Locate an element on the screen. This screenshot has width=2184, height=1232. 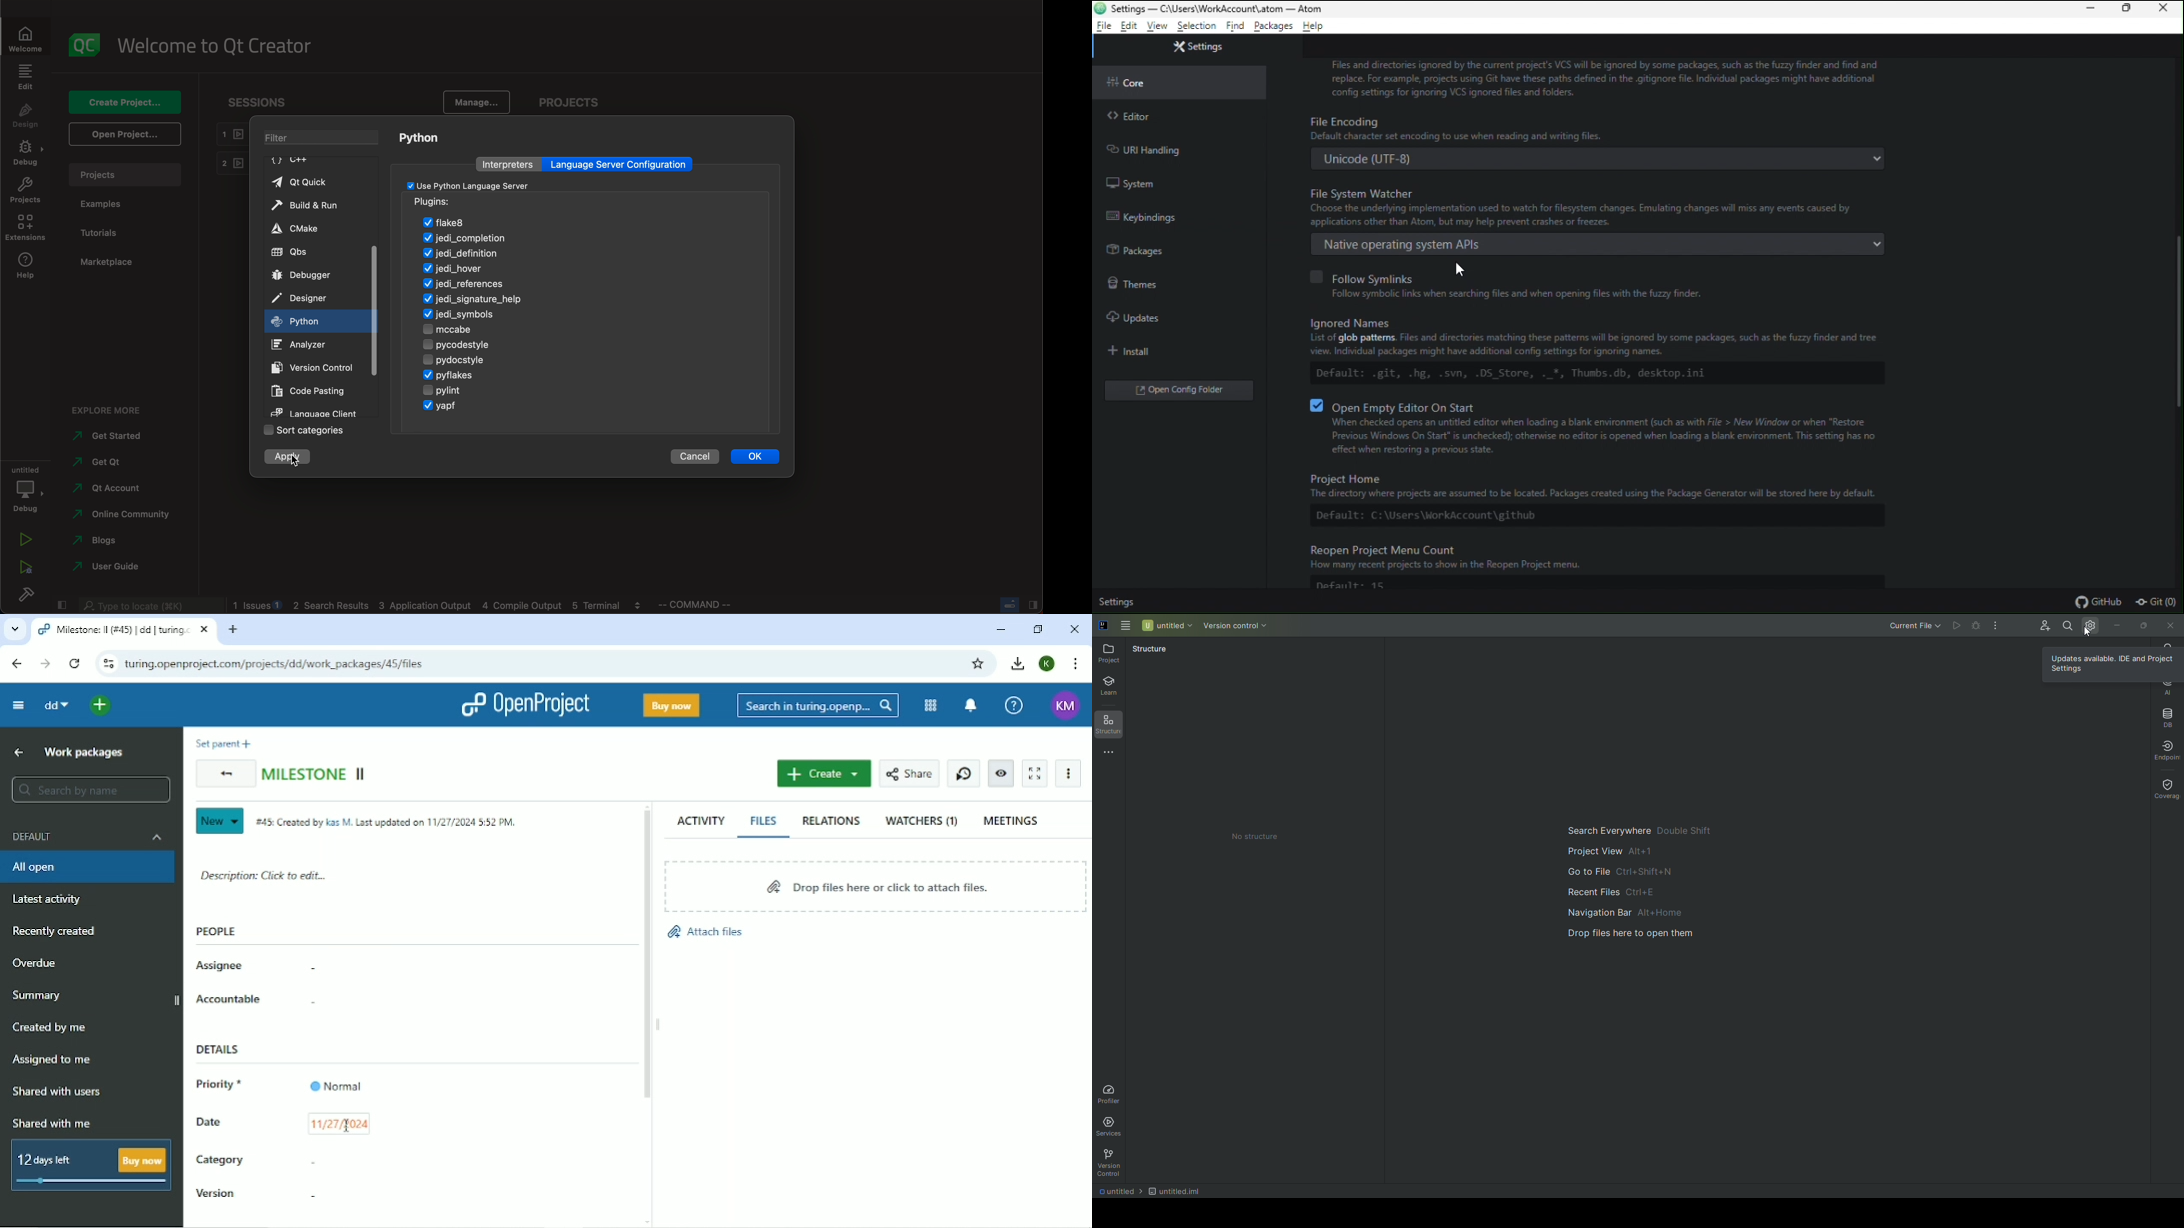
Open quick add menu is located at coordinates (102, 706).